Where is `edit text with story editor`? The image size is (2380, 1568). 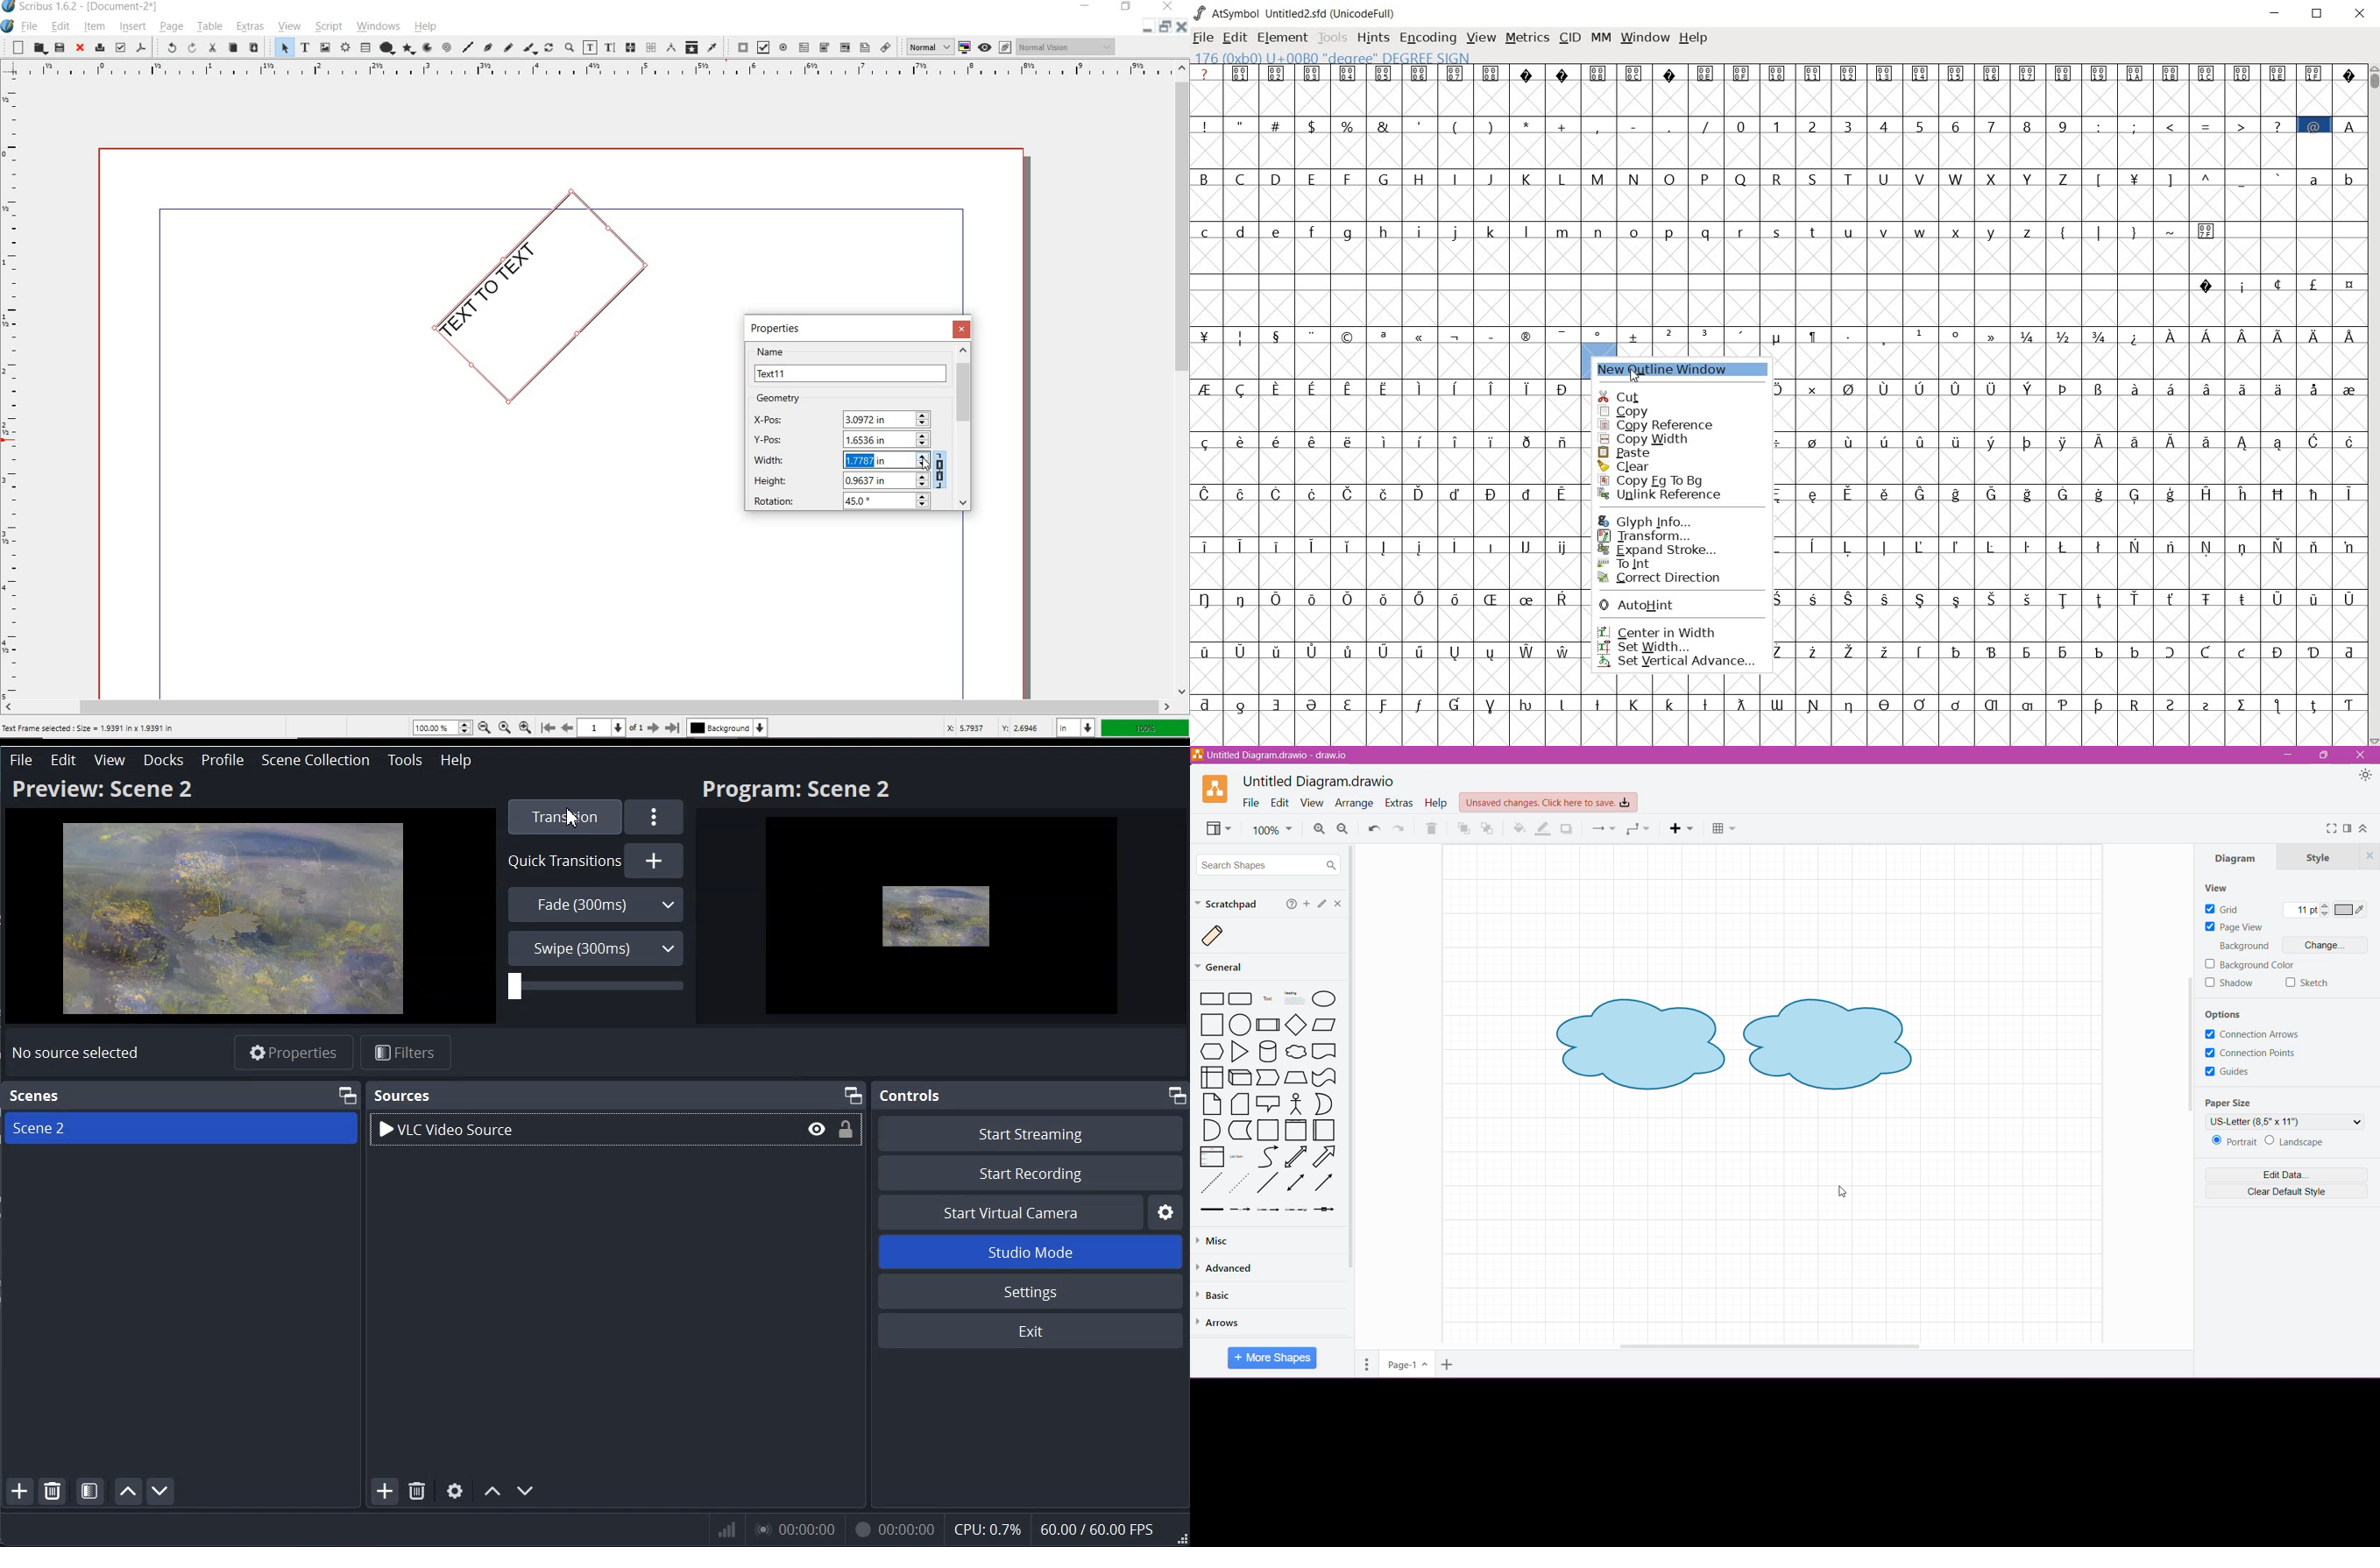 edit text with story editor is located at coordinates (610, 47).